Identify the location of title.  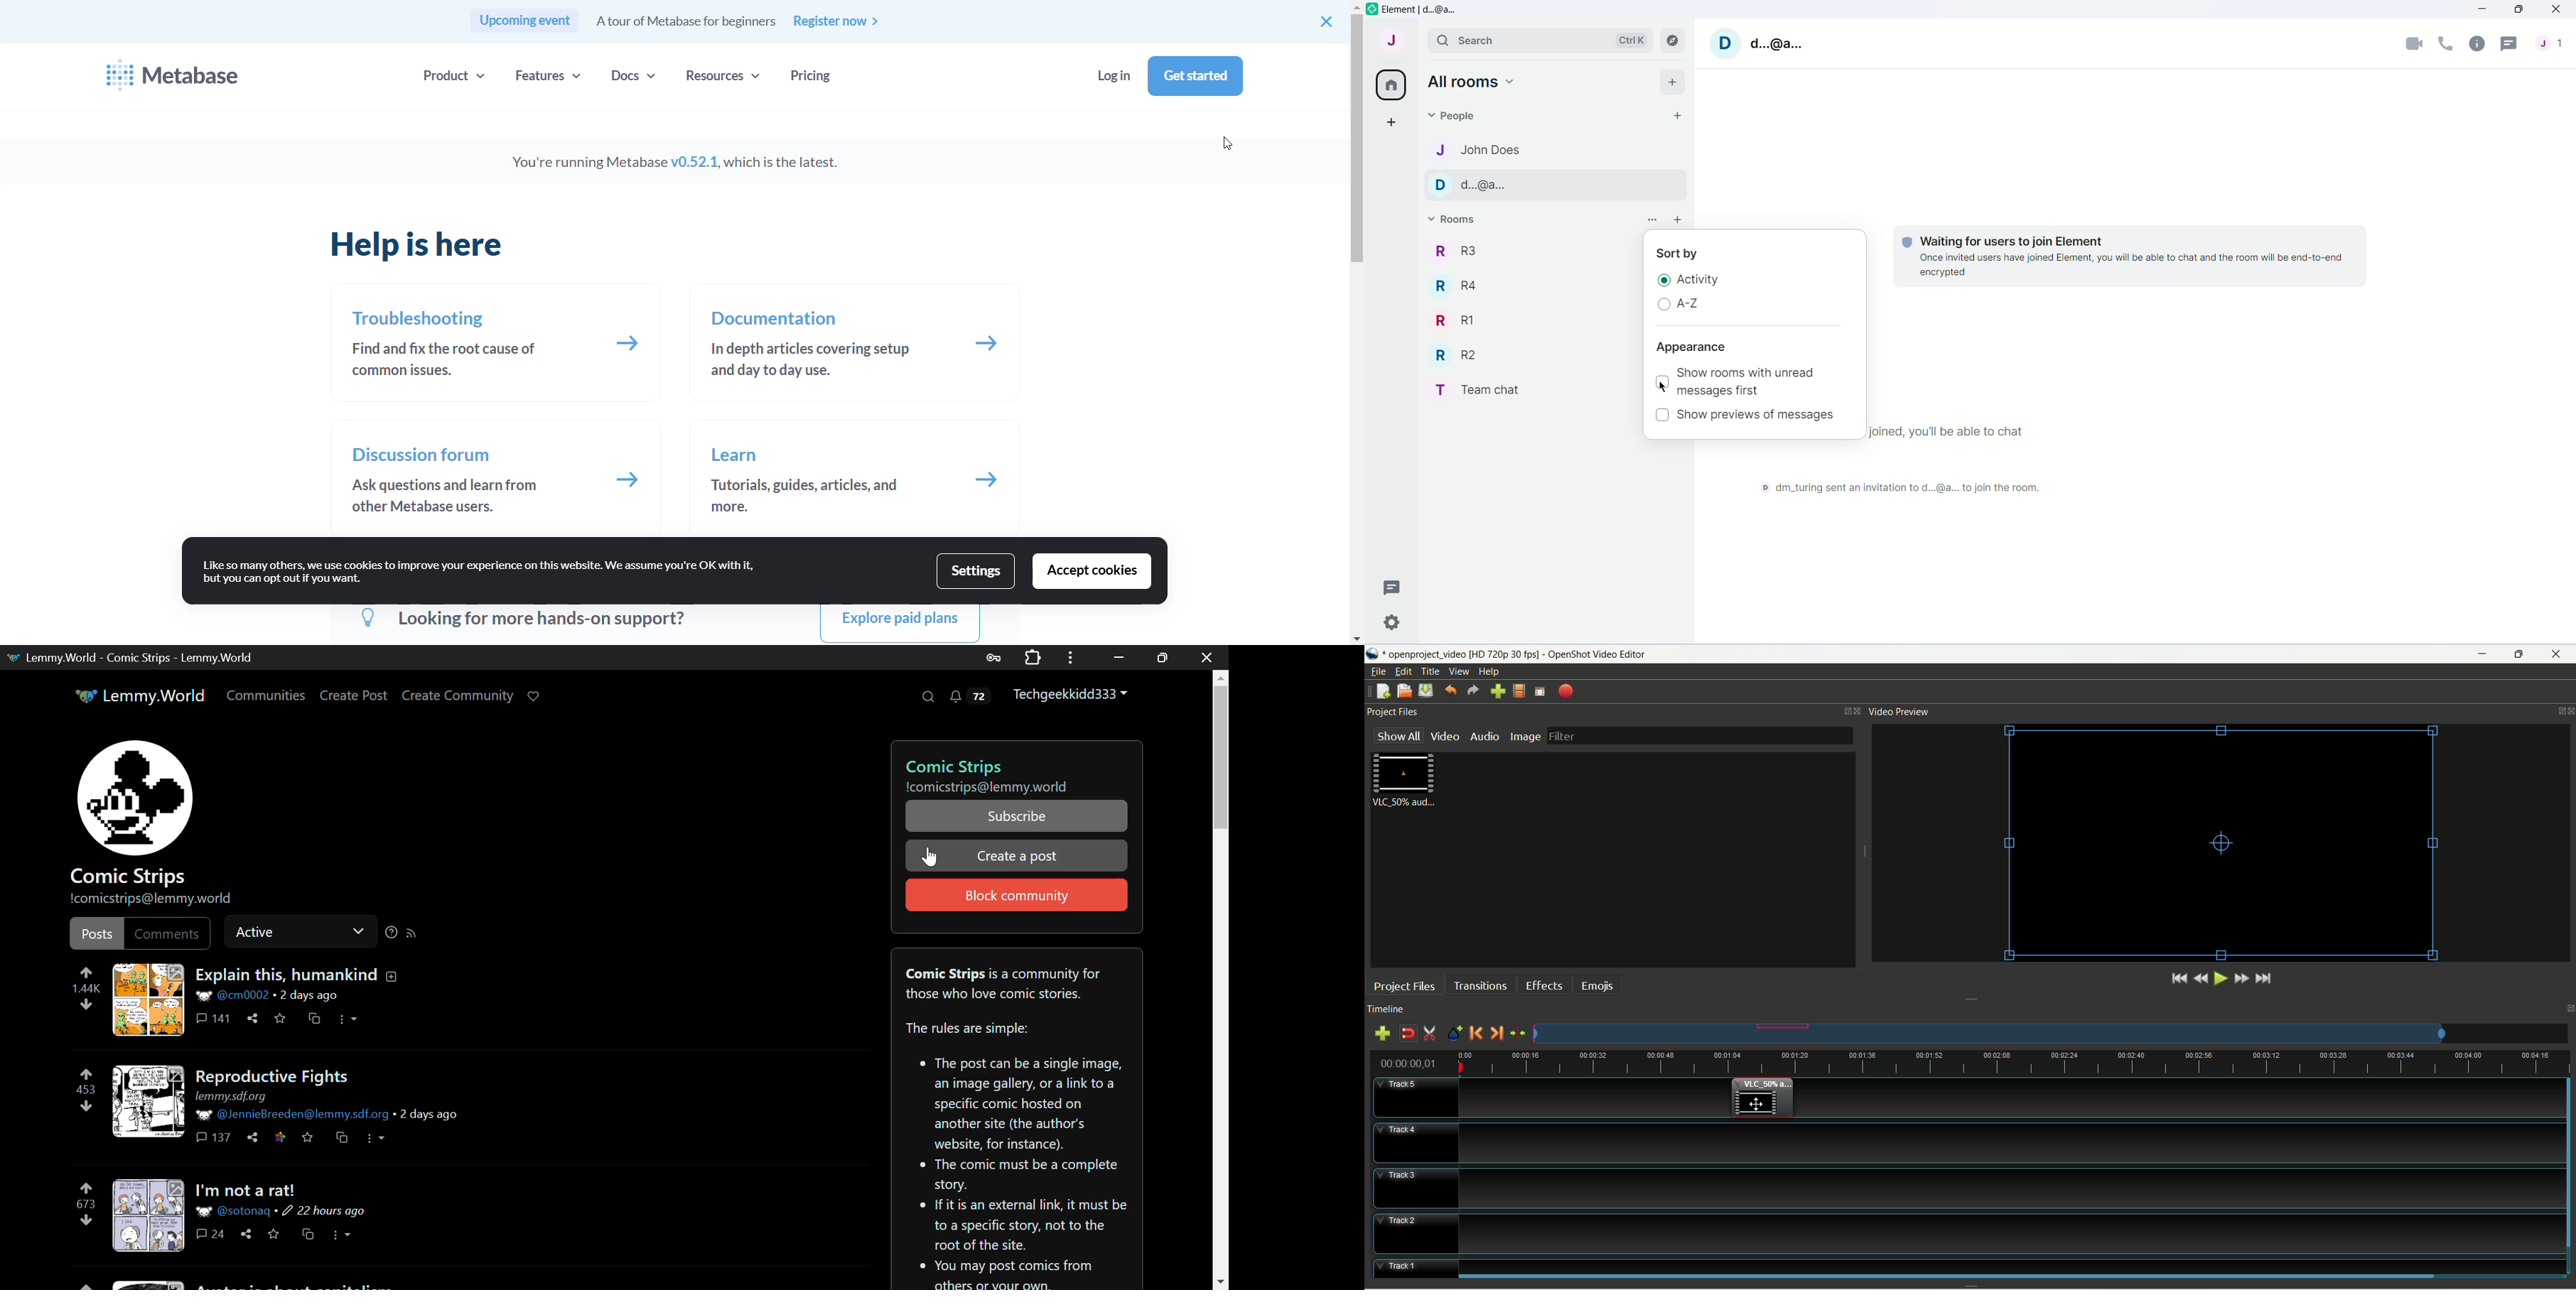
(1431, 672).